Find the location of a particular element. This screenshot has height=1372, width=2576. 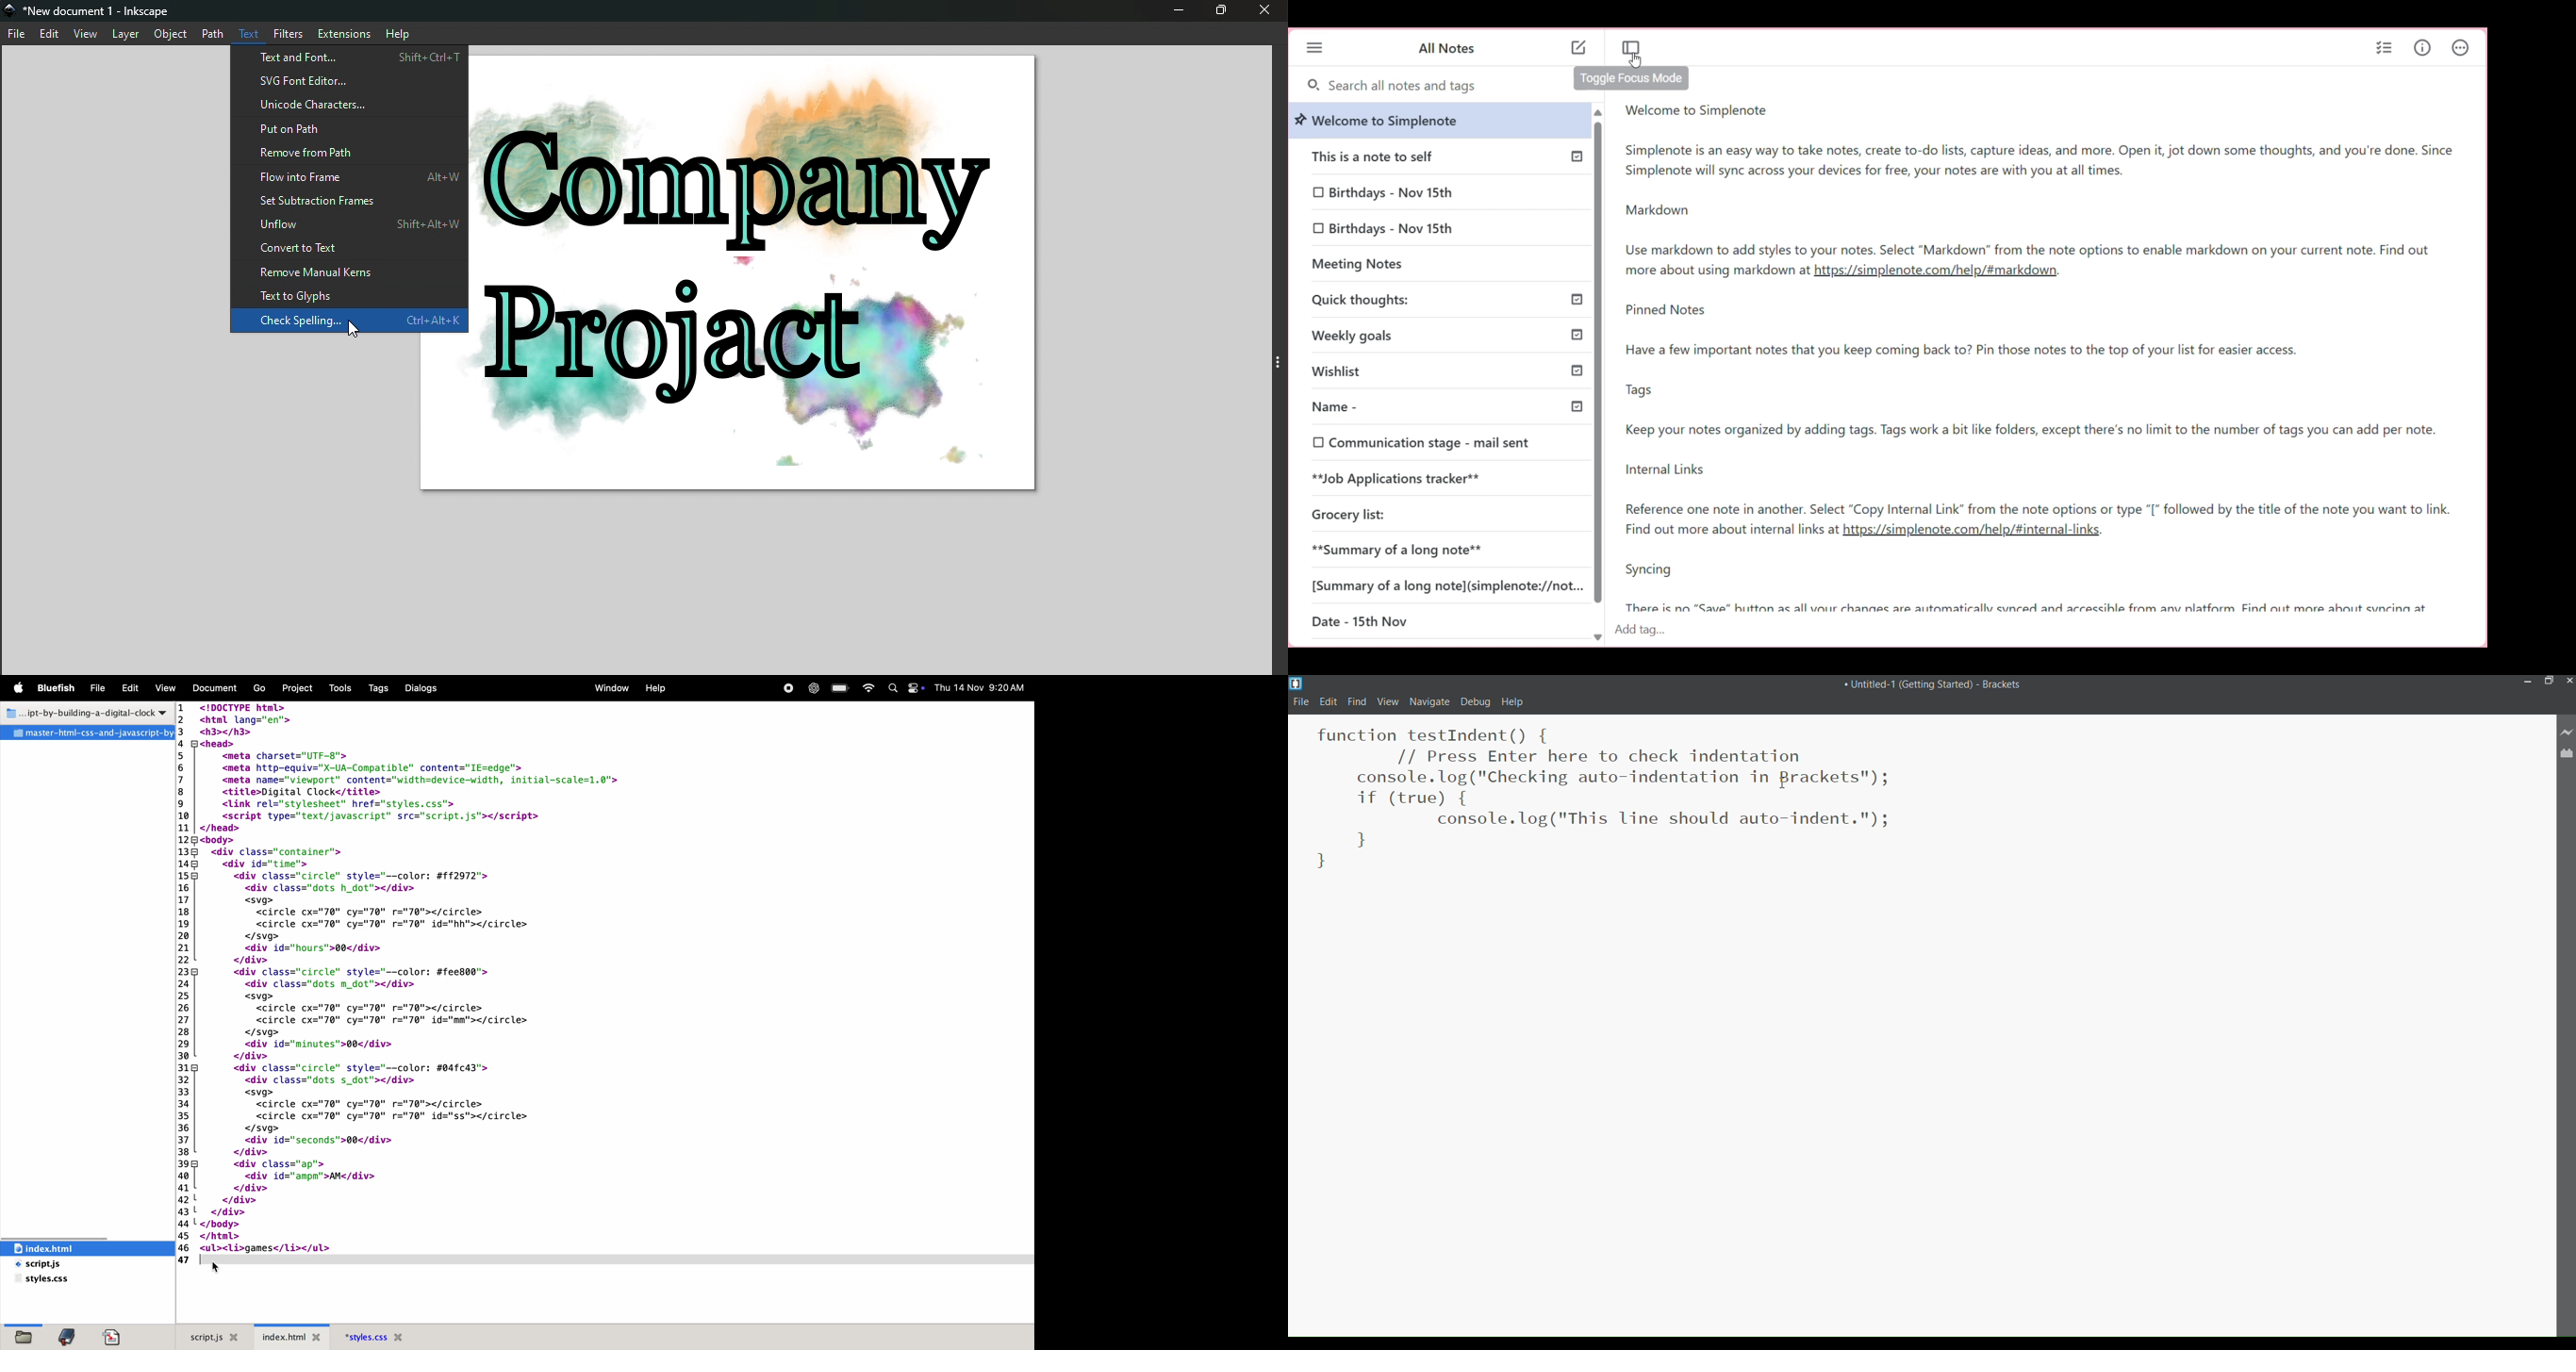

link1 is located at coordinates (1937, 271).